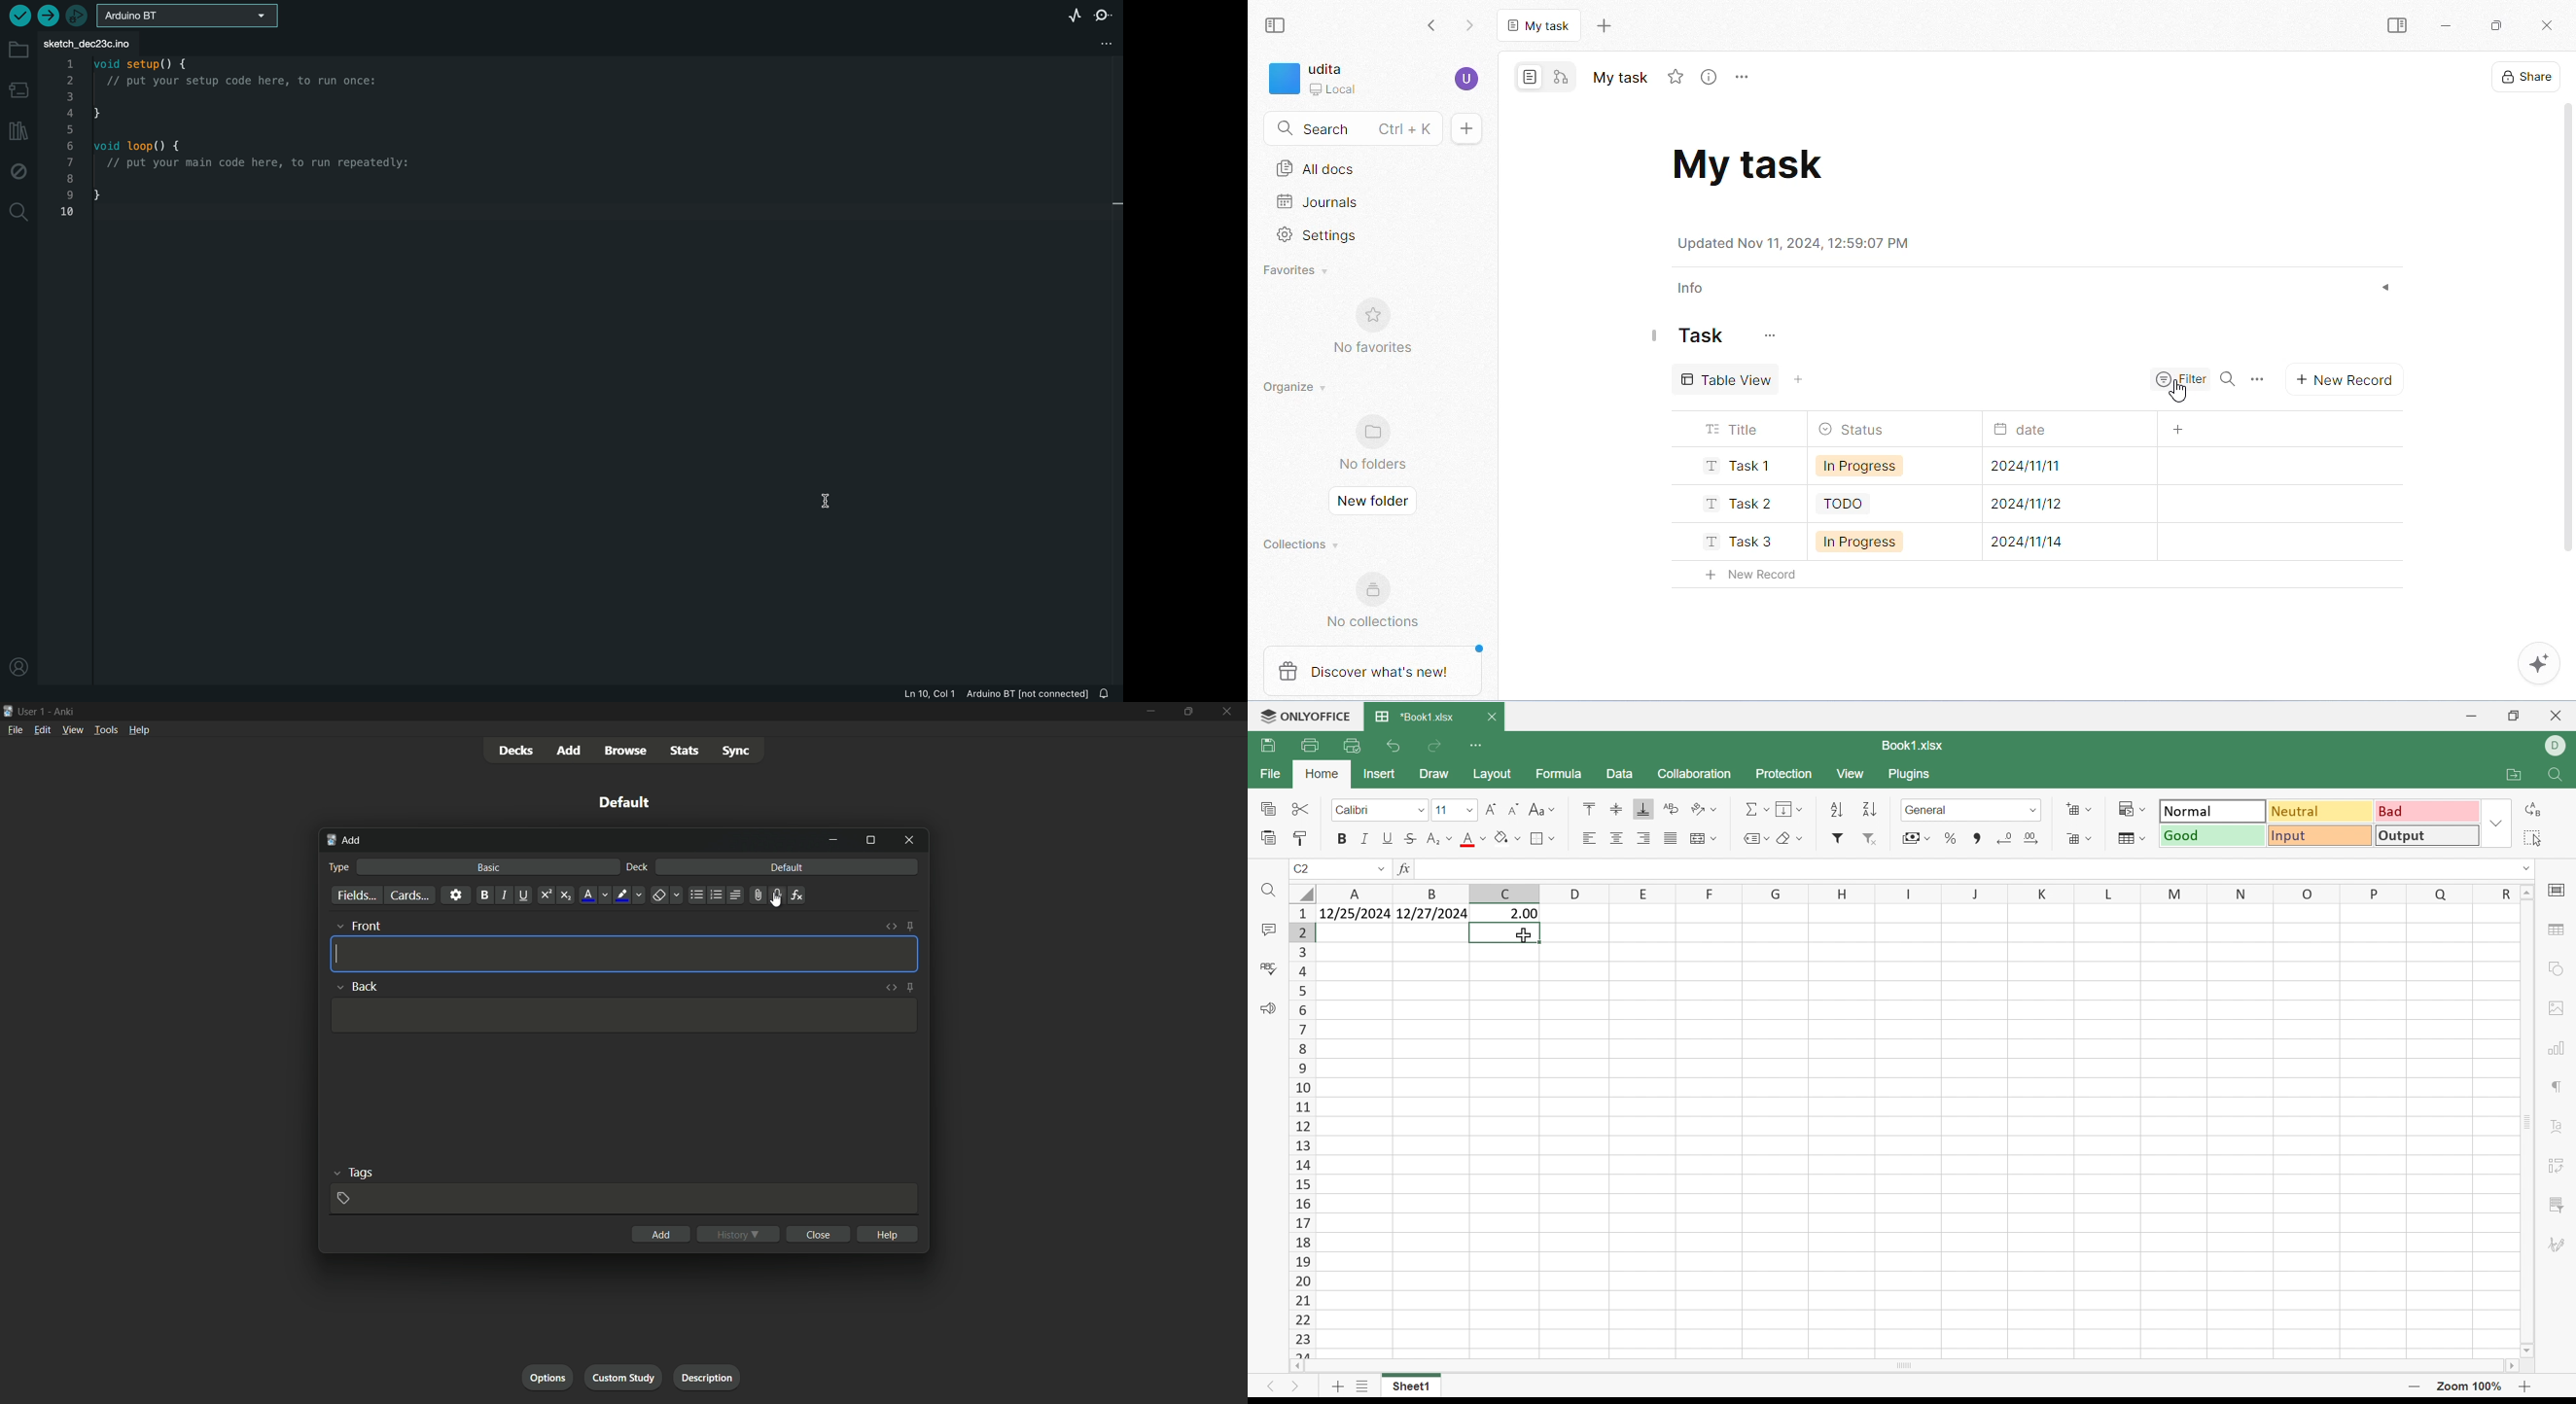 The height and width of the screenshot is (1428, 2576). Describe the element at coordinates (818, 1234) in the screenshot. I see `close` at that location.